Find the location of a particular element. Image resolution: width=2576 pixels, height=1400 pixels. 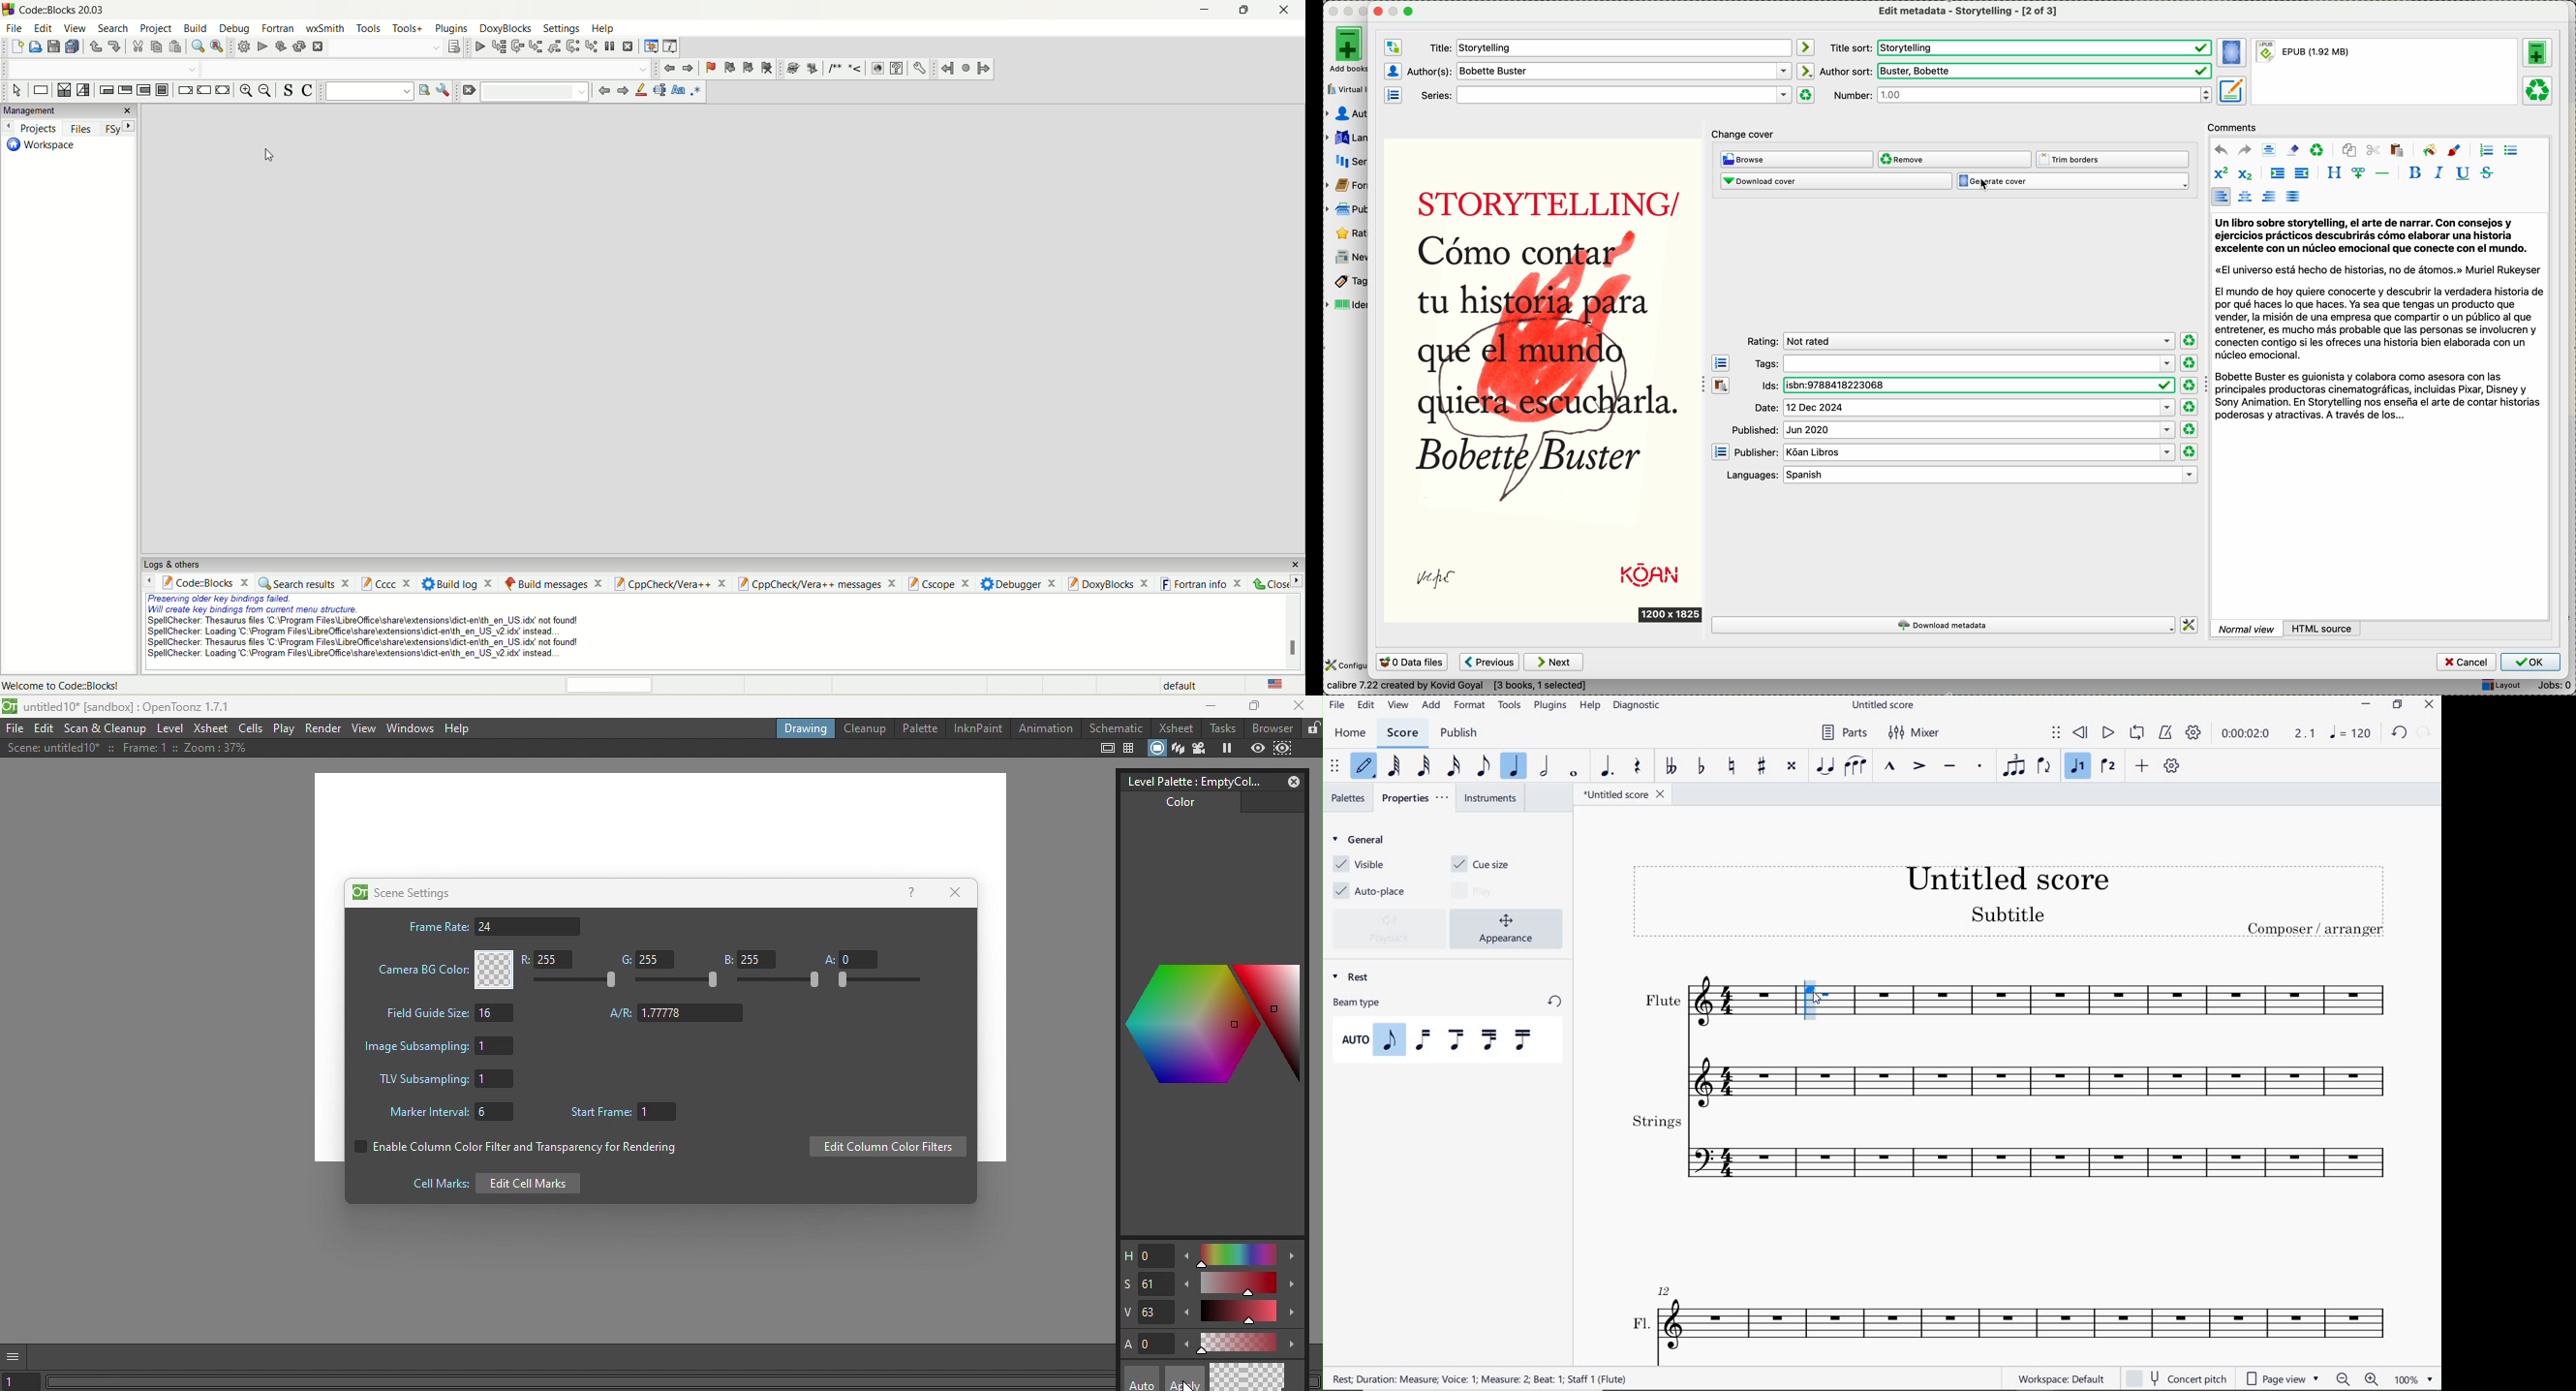

view is located at coordinates (1396, 706).